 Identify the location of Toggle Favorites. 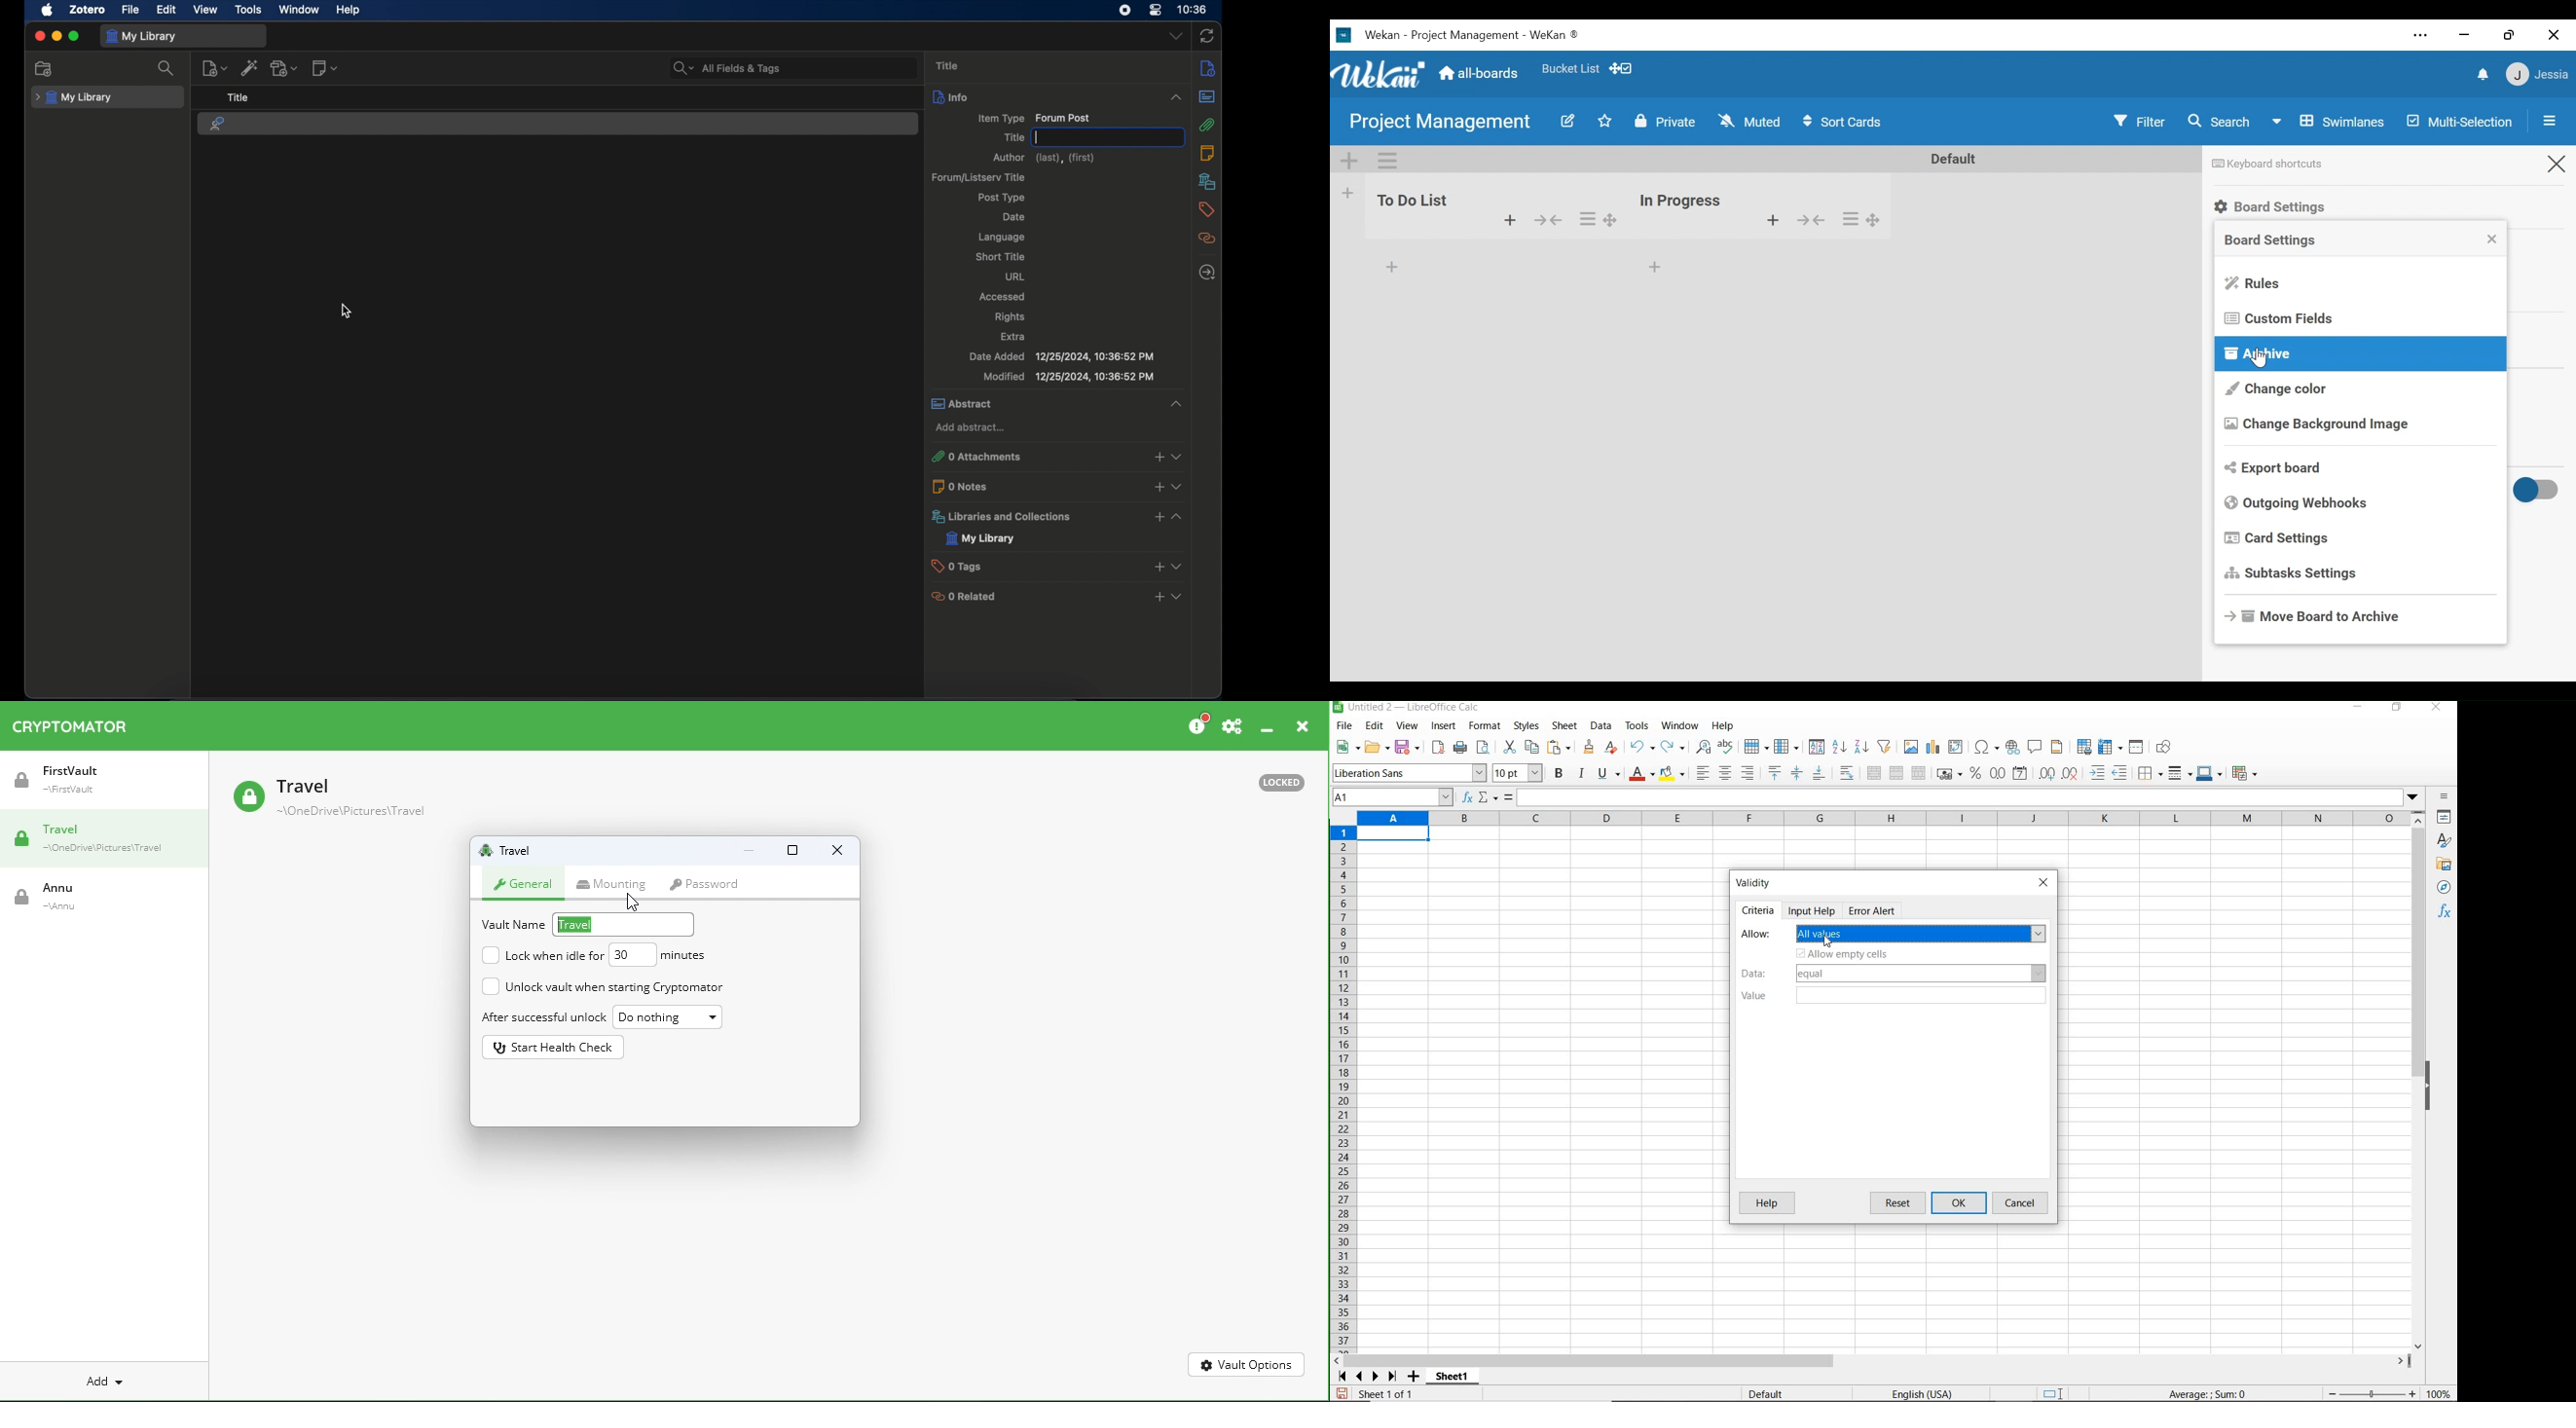
(1605, 121).